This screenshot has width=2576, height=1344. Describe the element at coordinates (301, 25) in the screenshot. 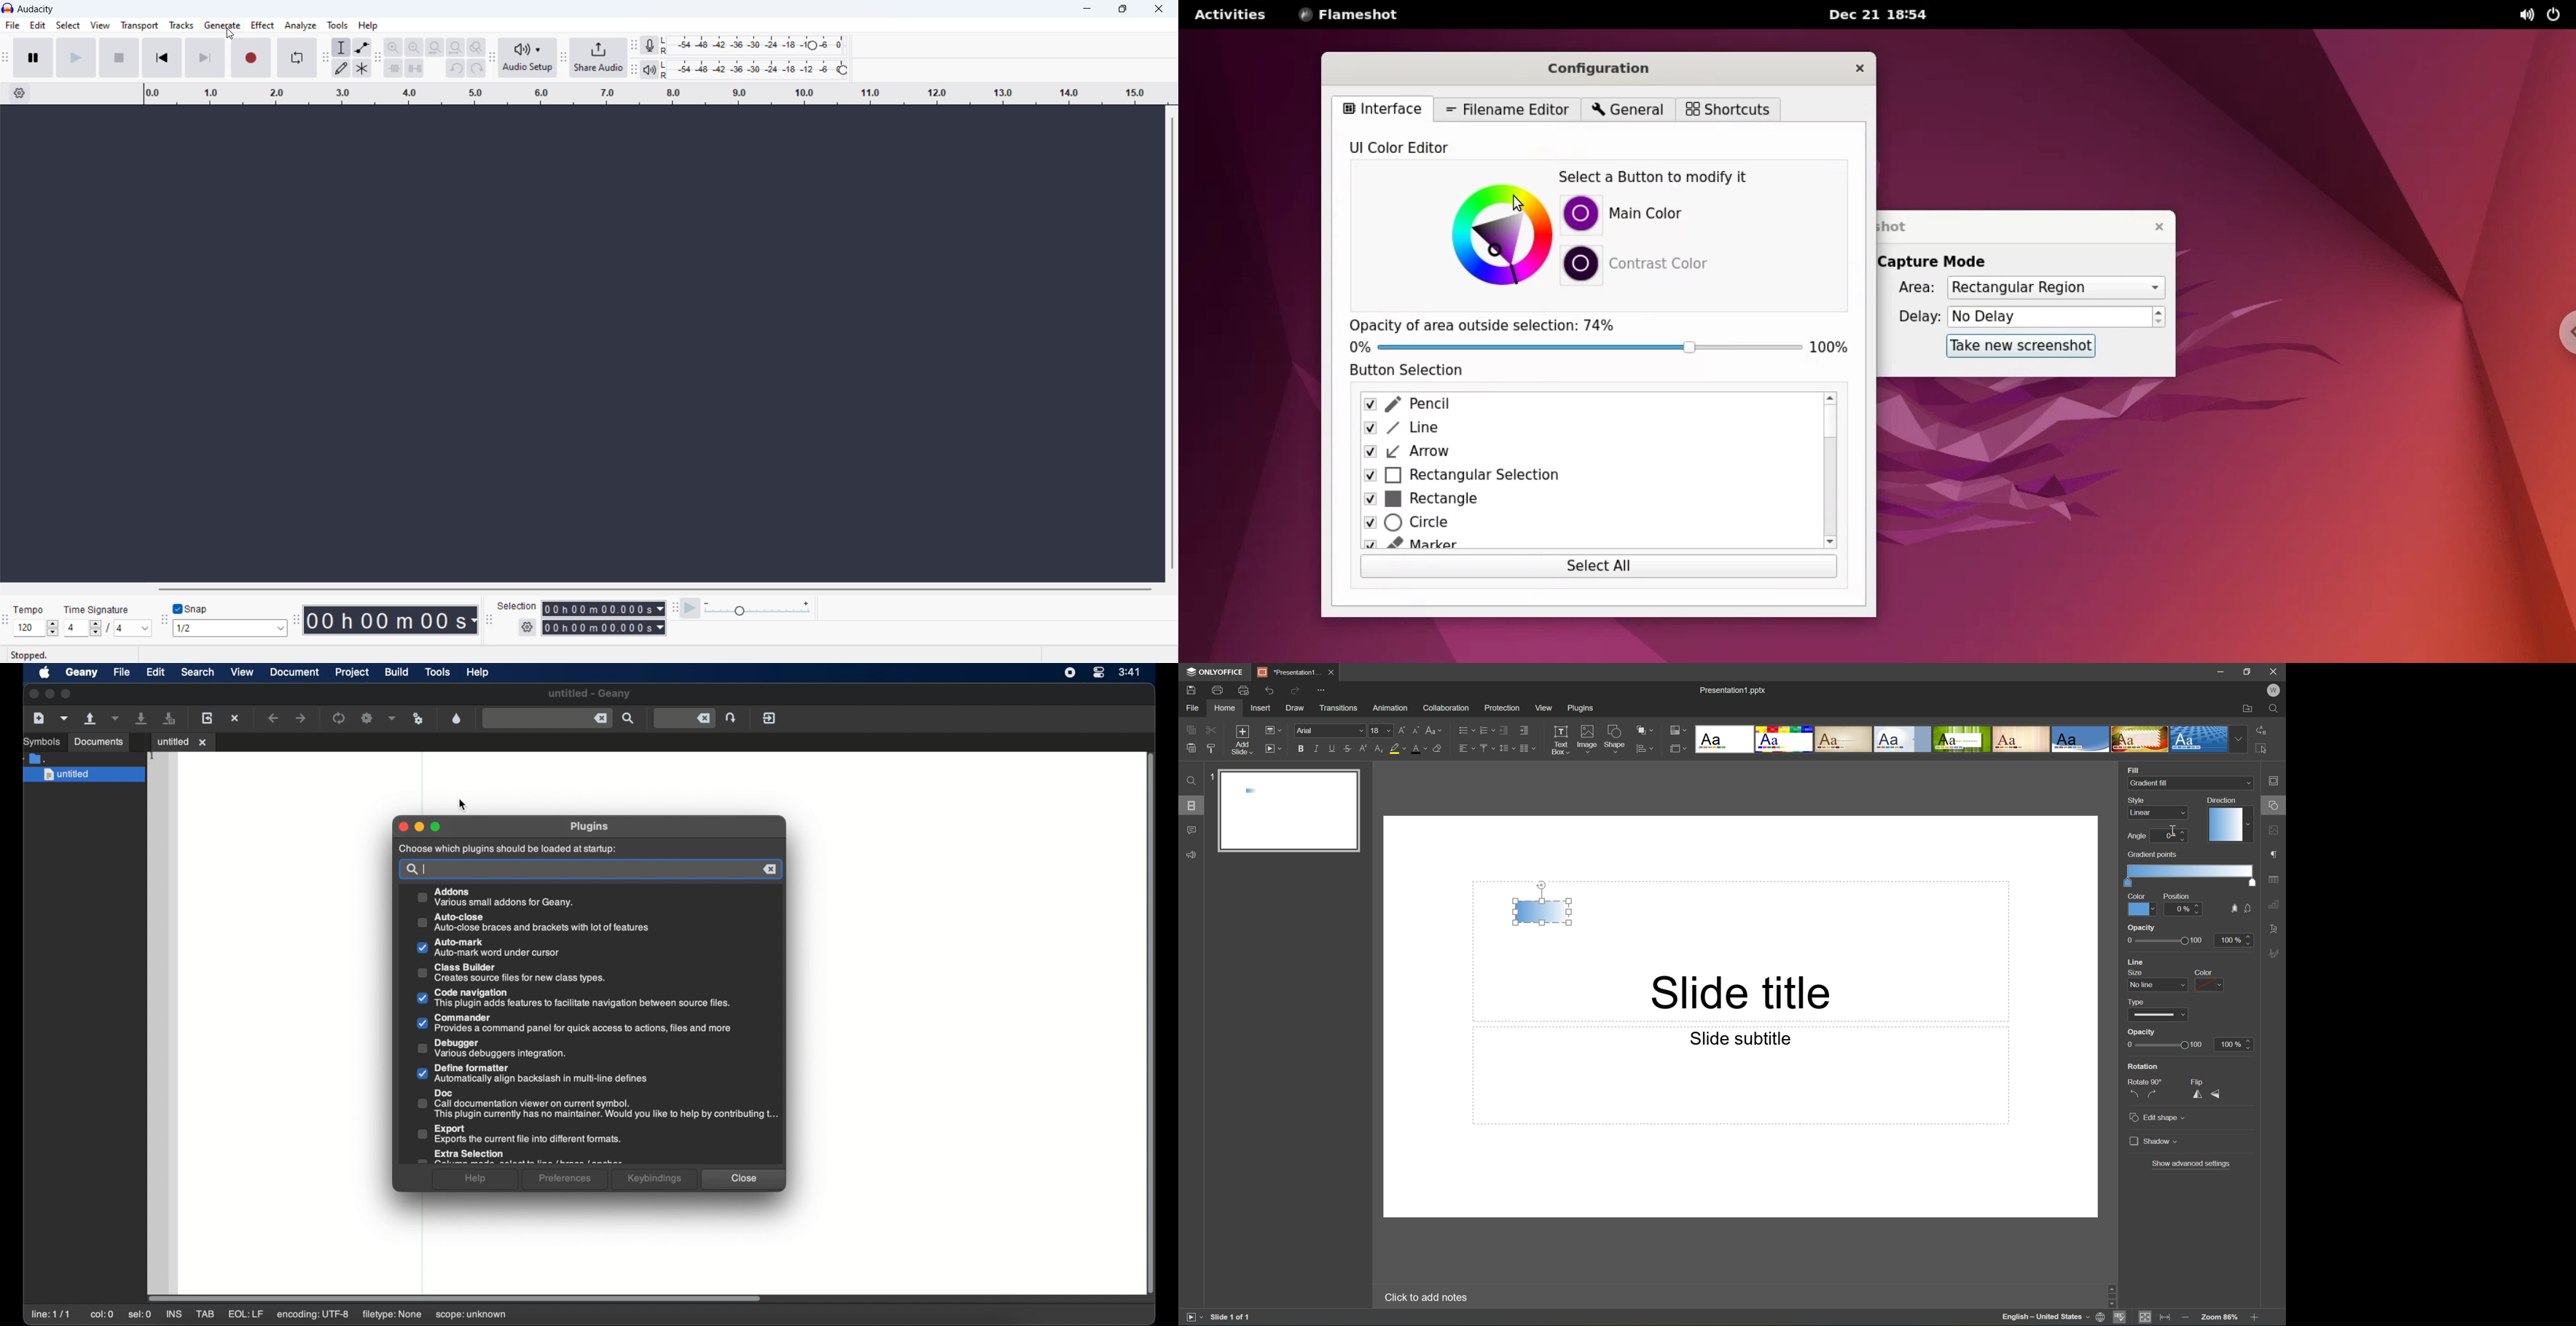

I see `analyze` at that location.